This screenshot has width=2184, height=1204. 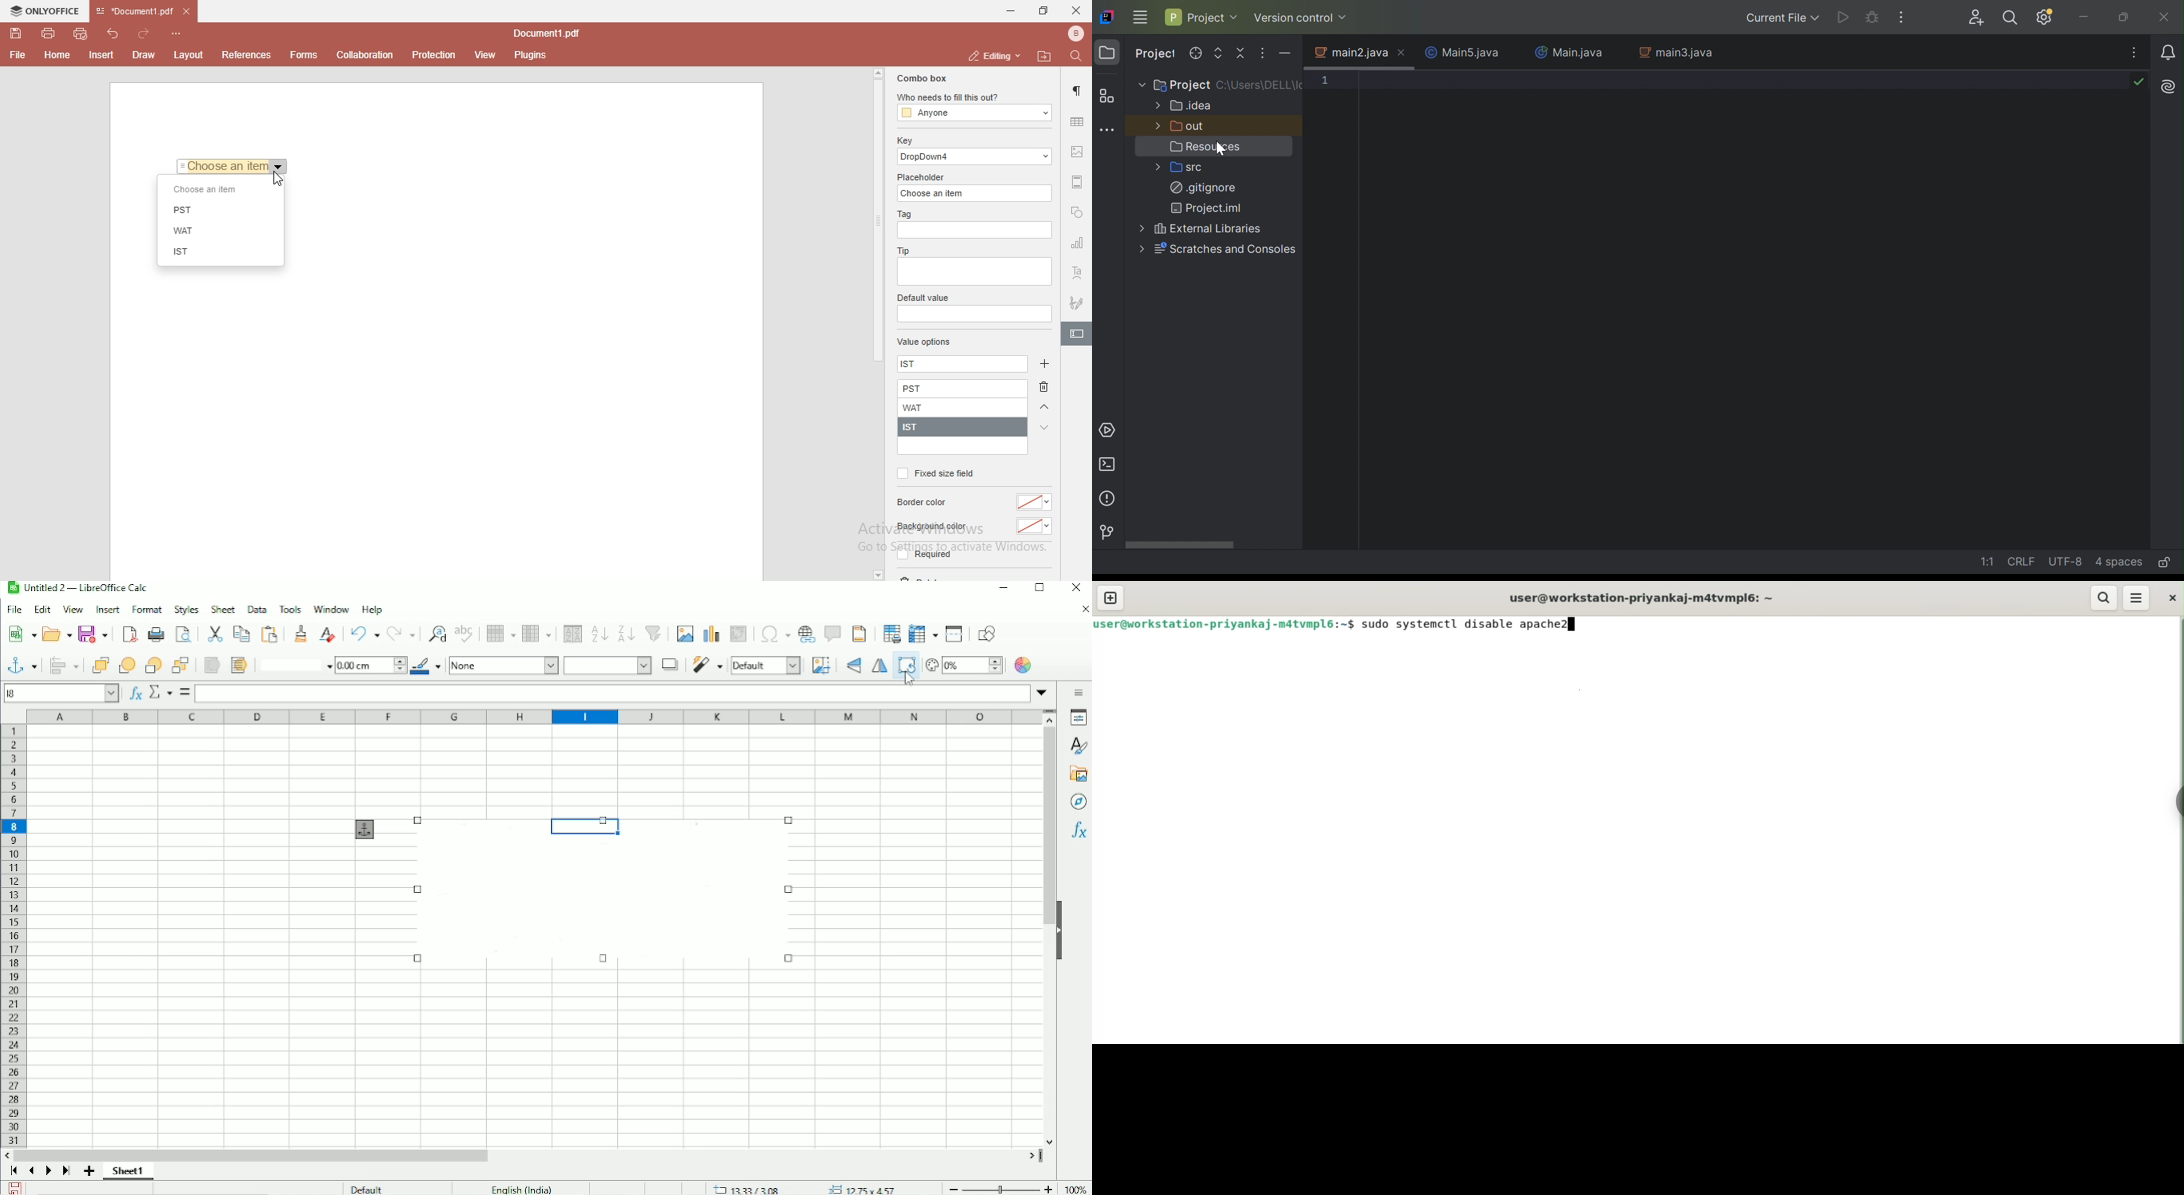 What do you see at coordinates (326, 634) in the screenshot?
I see `Clear direct formatting` at bounding box center [326, 634].